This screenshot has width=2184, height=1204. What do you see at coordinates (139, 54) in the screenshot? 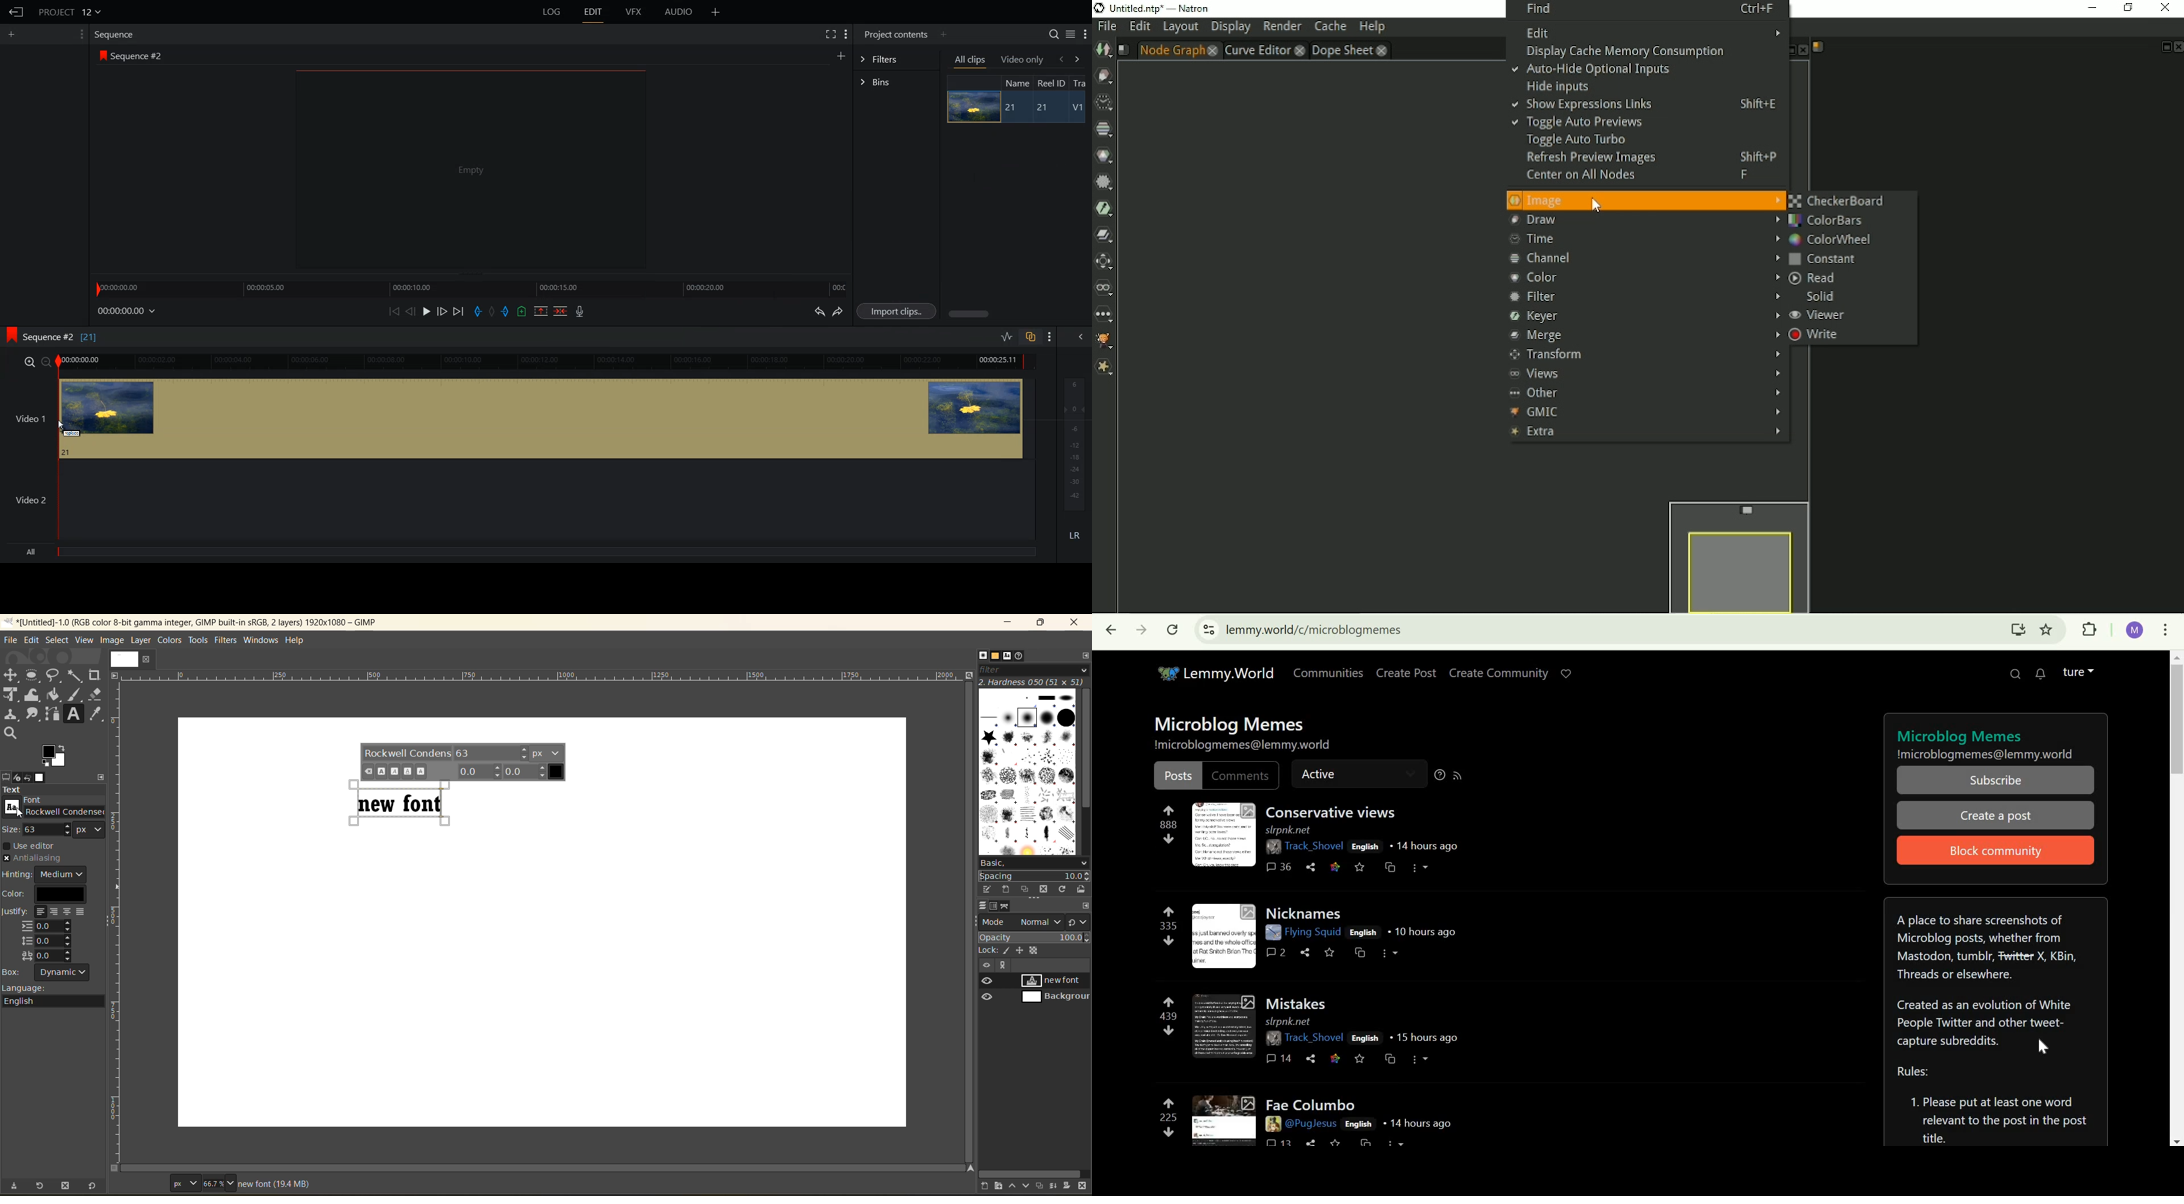
I see `Sequence #2` at bounding box center [139, 54].